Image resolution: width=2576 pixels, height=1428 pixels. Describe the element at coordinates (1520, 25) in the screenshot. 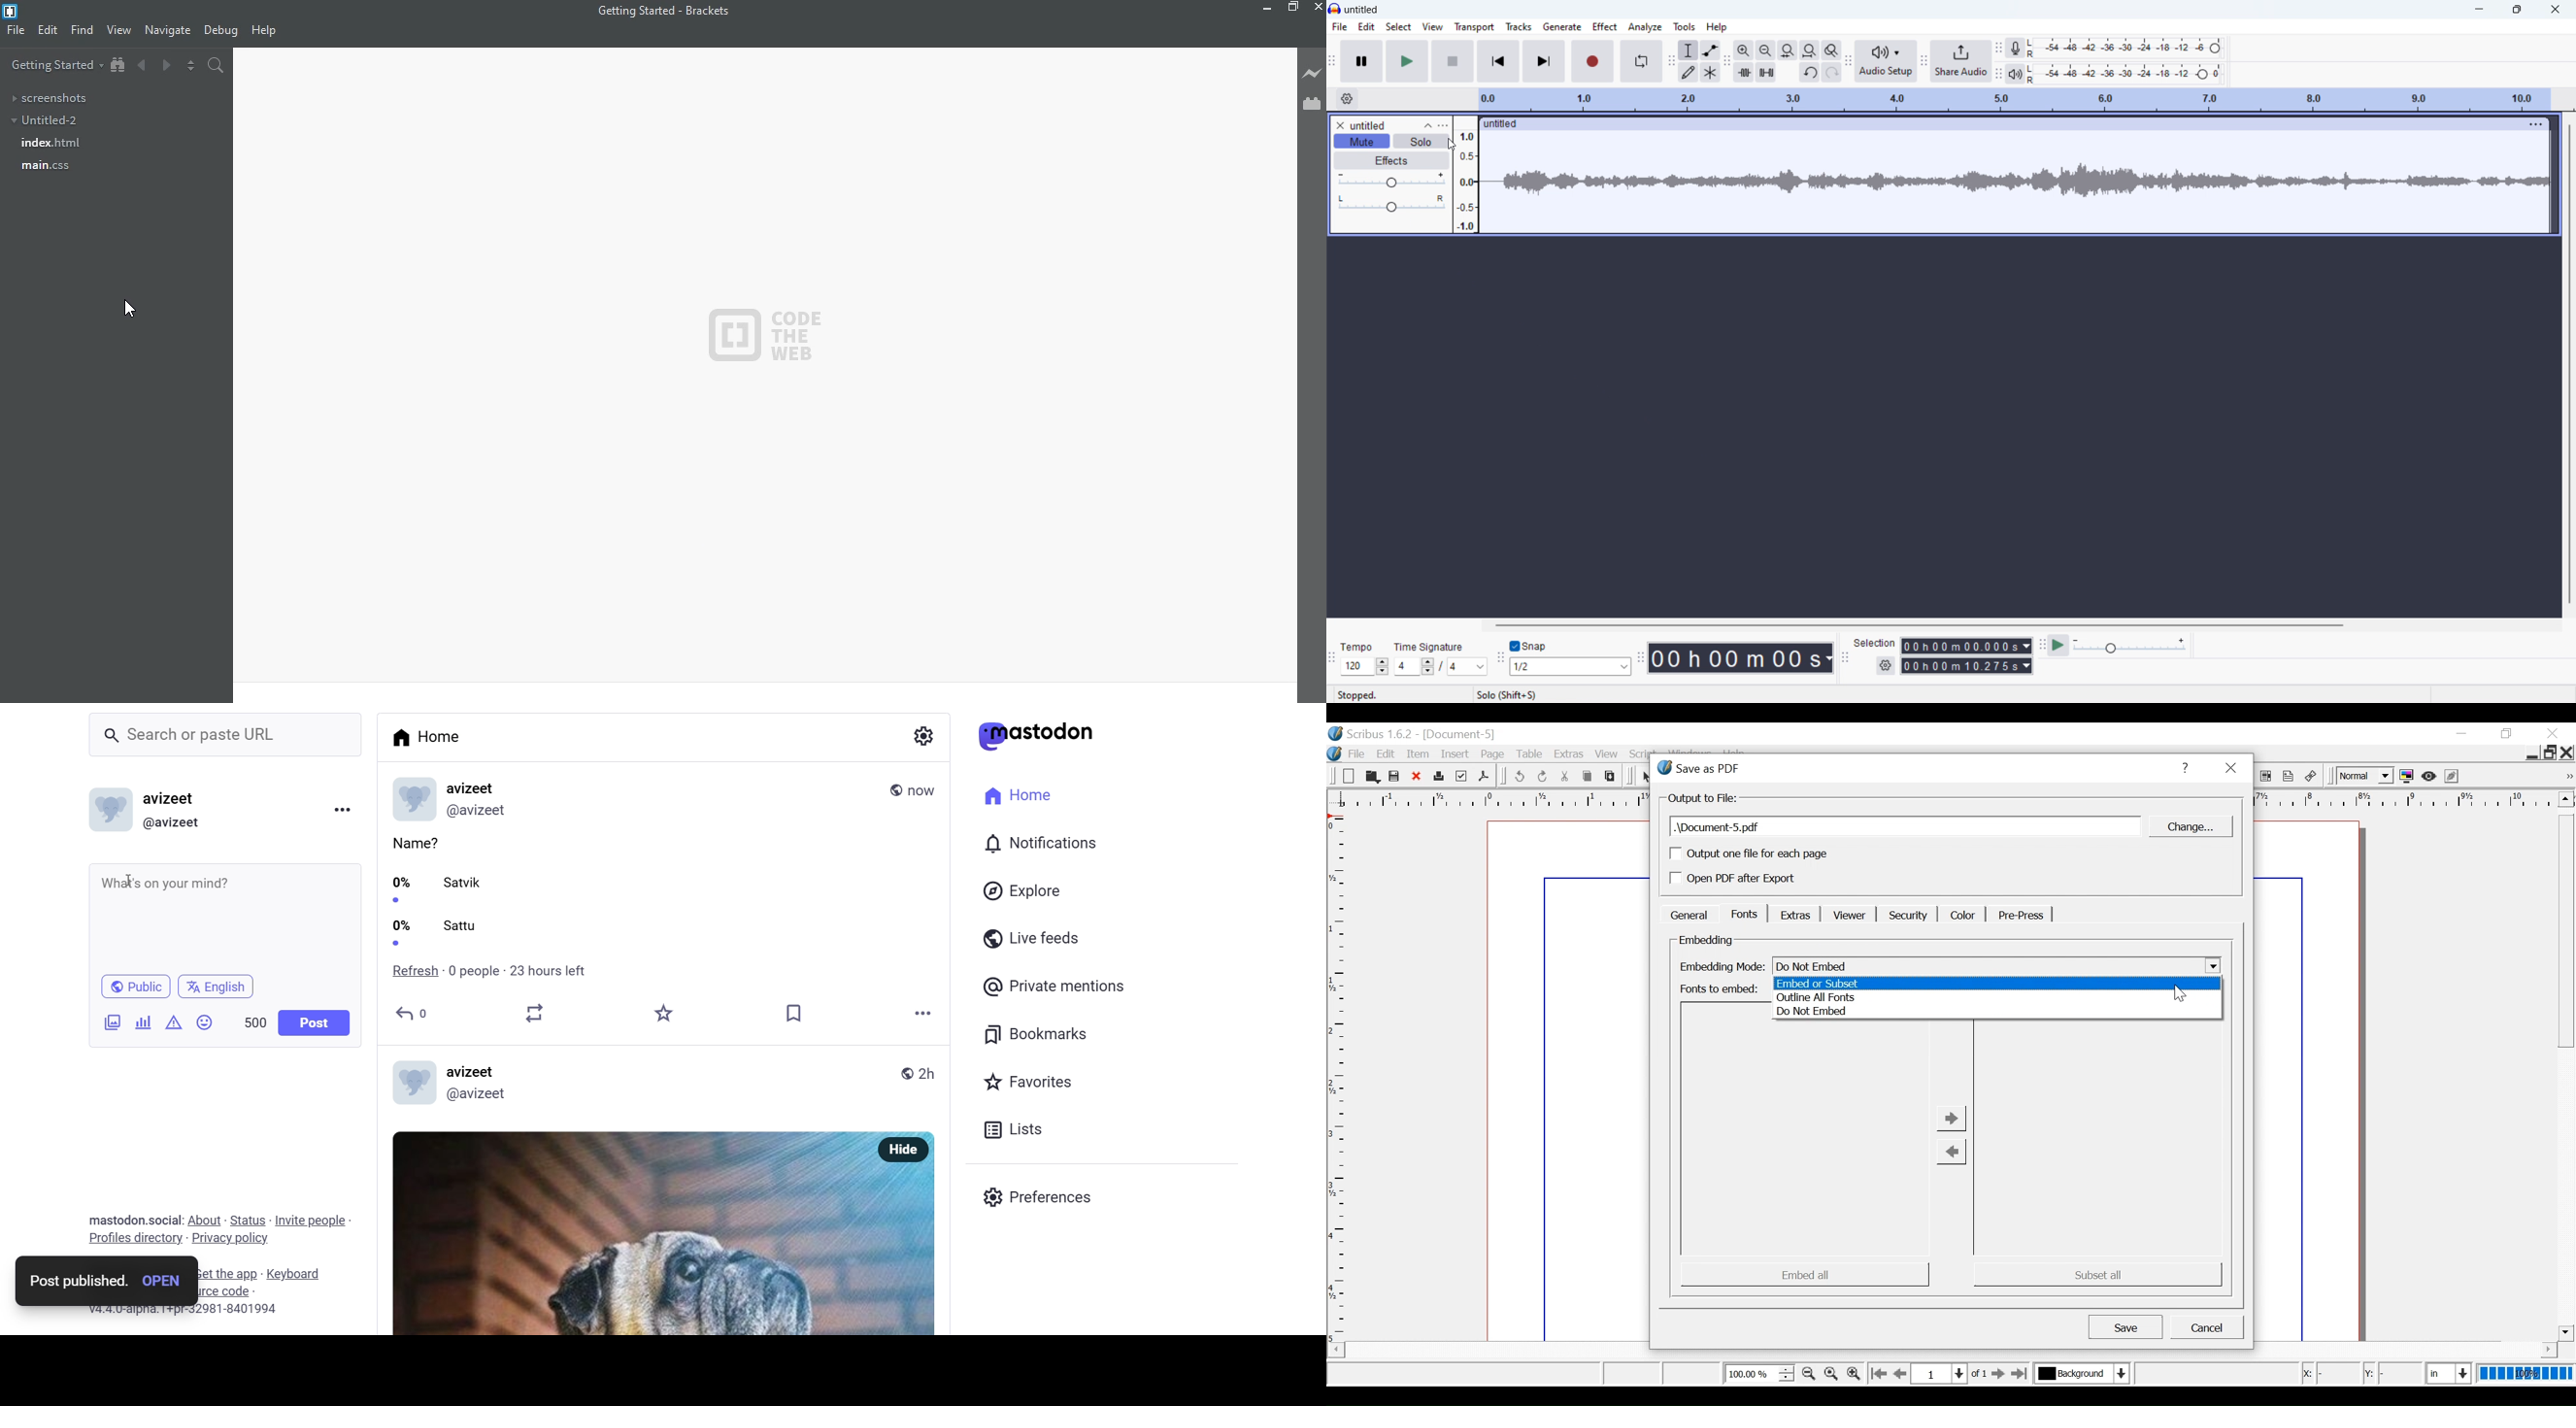

I see `tracks` at that location.